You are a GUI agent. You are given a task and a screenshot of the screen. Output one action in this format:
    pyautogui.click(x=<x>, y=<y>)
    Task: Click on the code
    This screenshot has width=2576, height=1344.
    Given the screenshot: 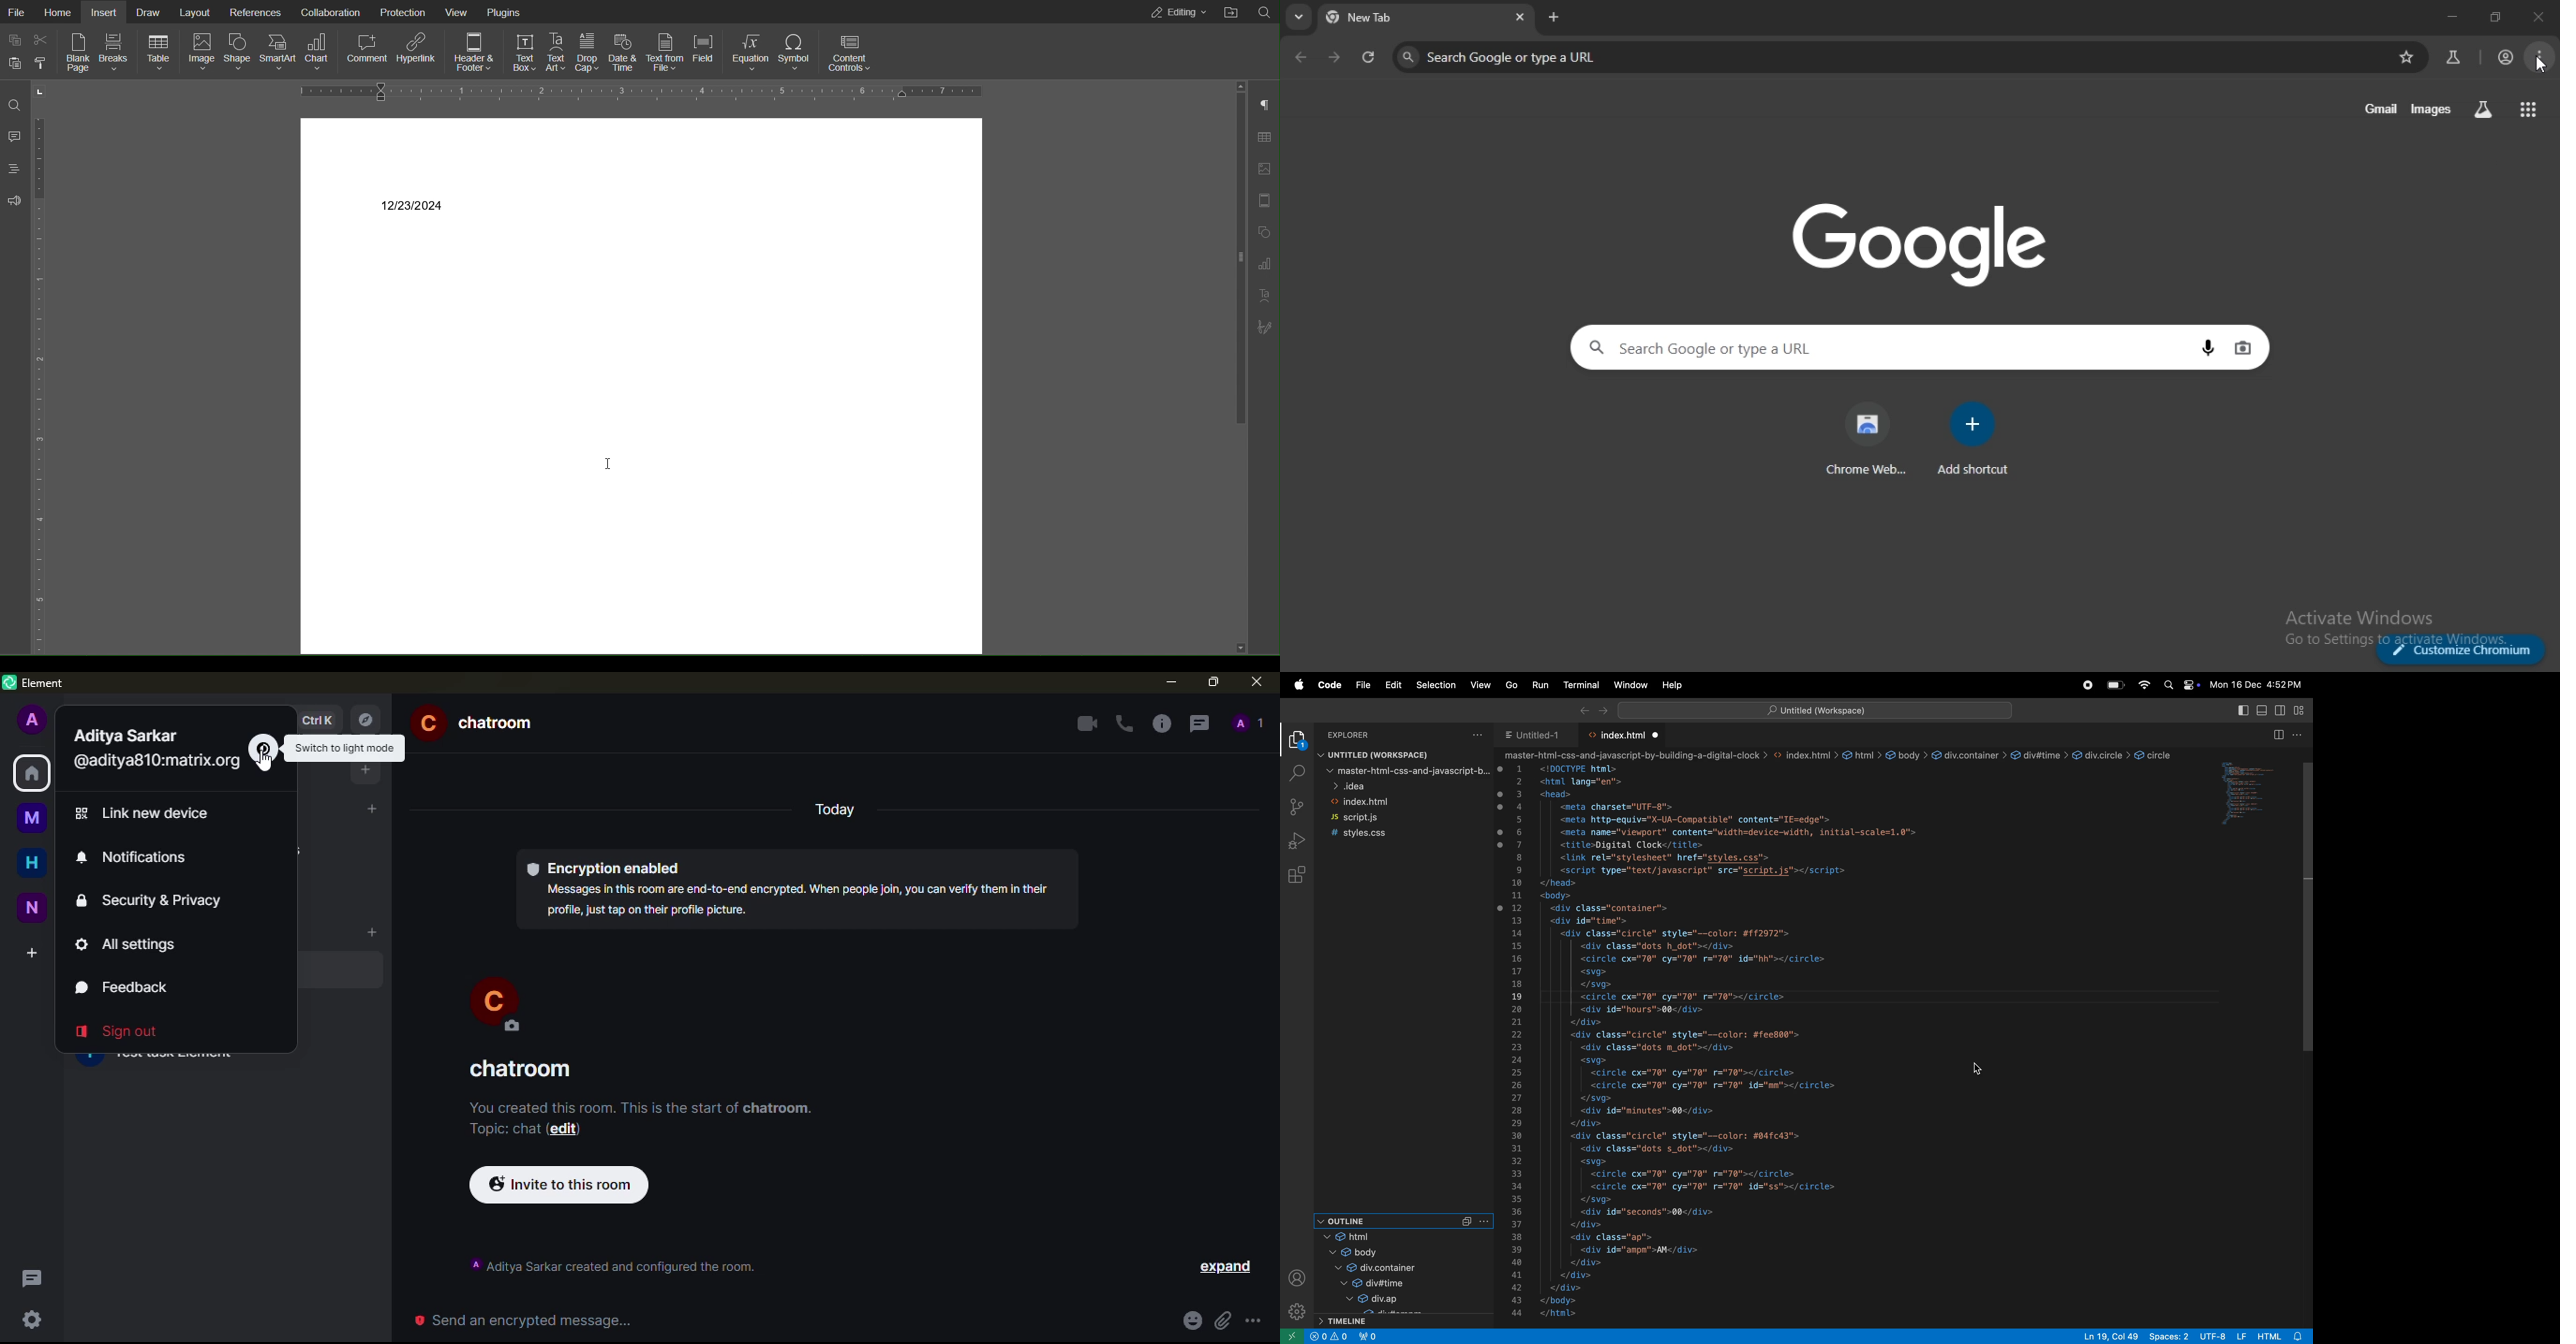 What is the action you would take?
    pyautogui.click(x=1327, y=686)
    